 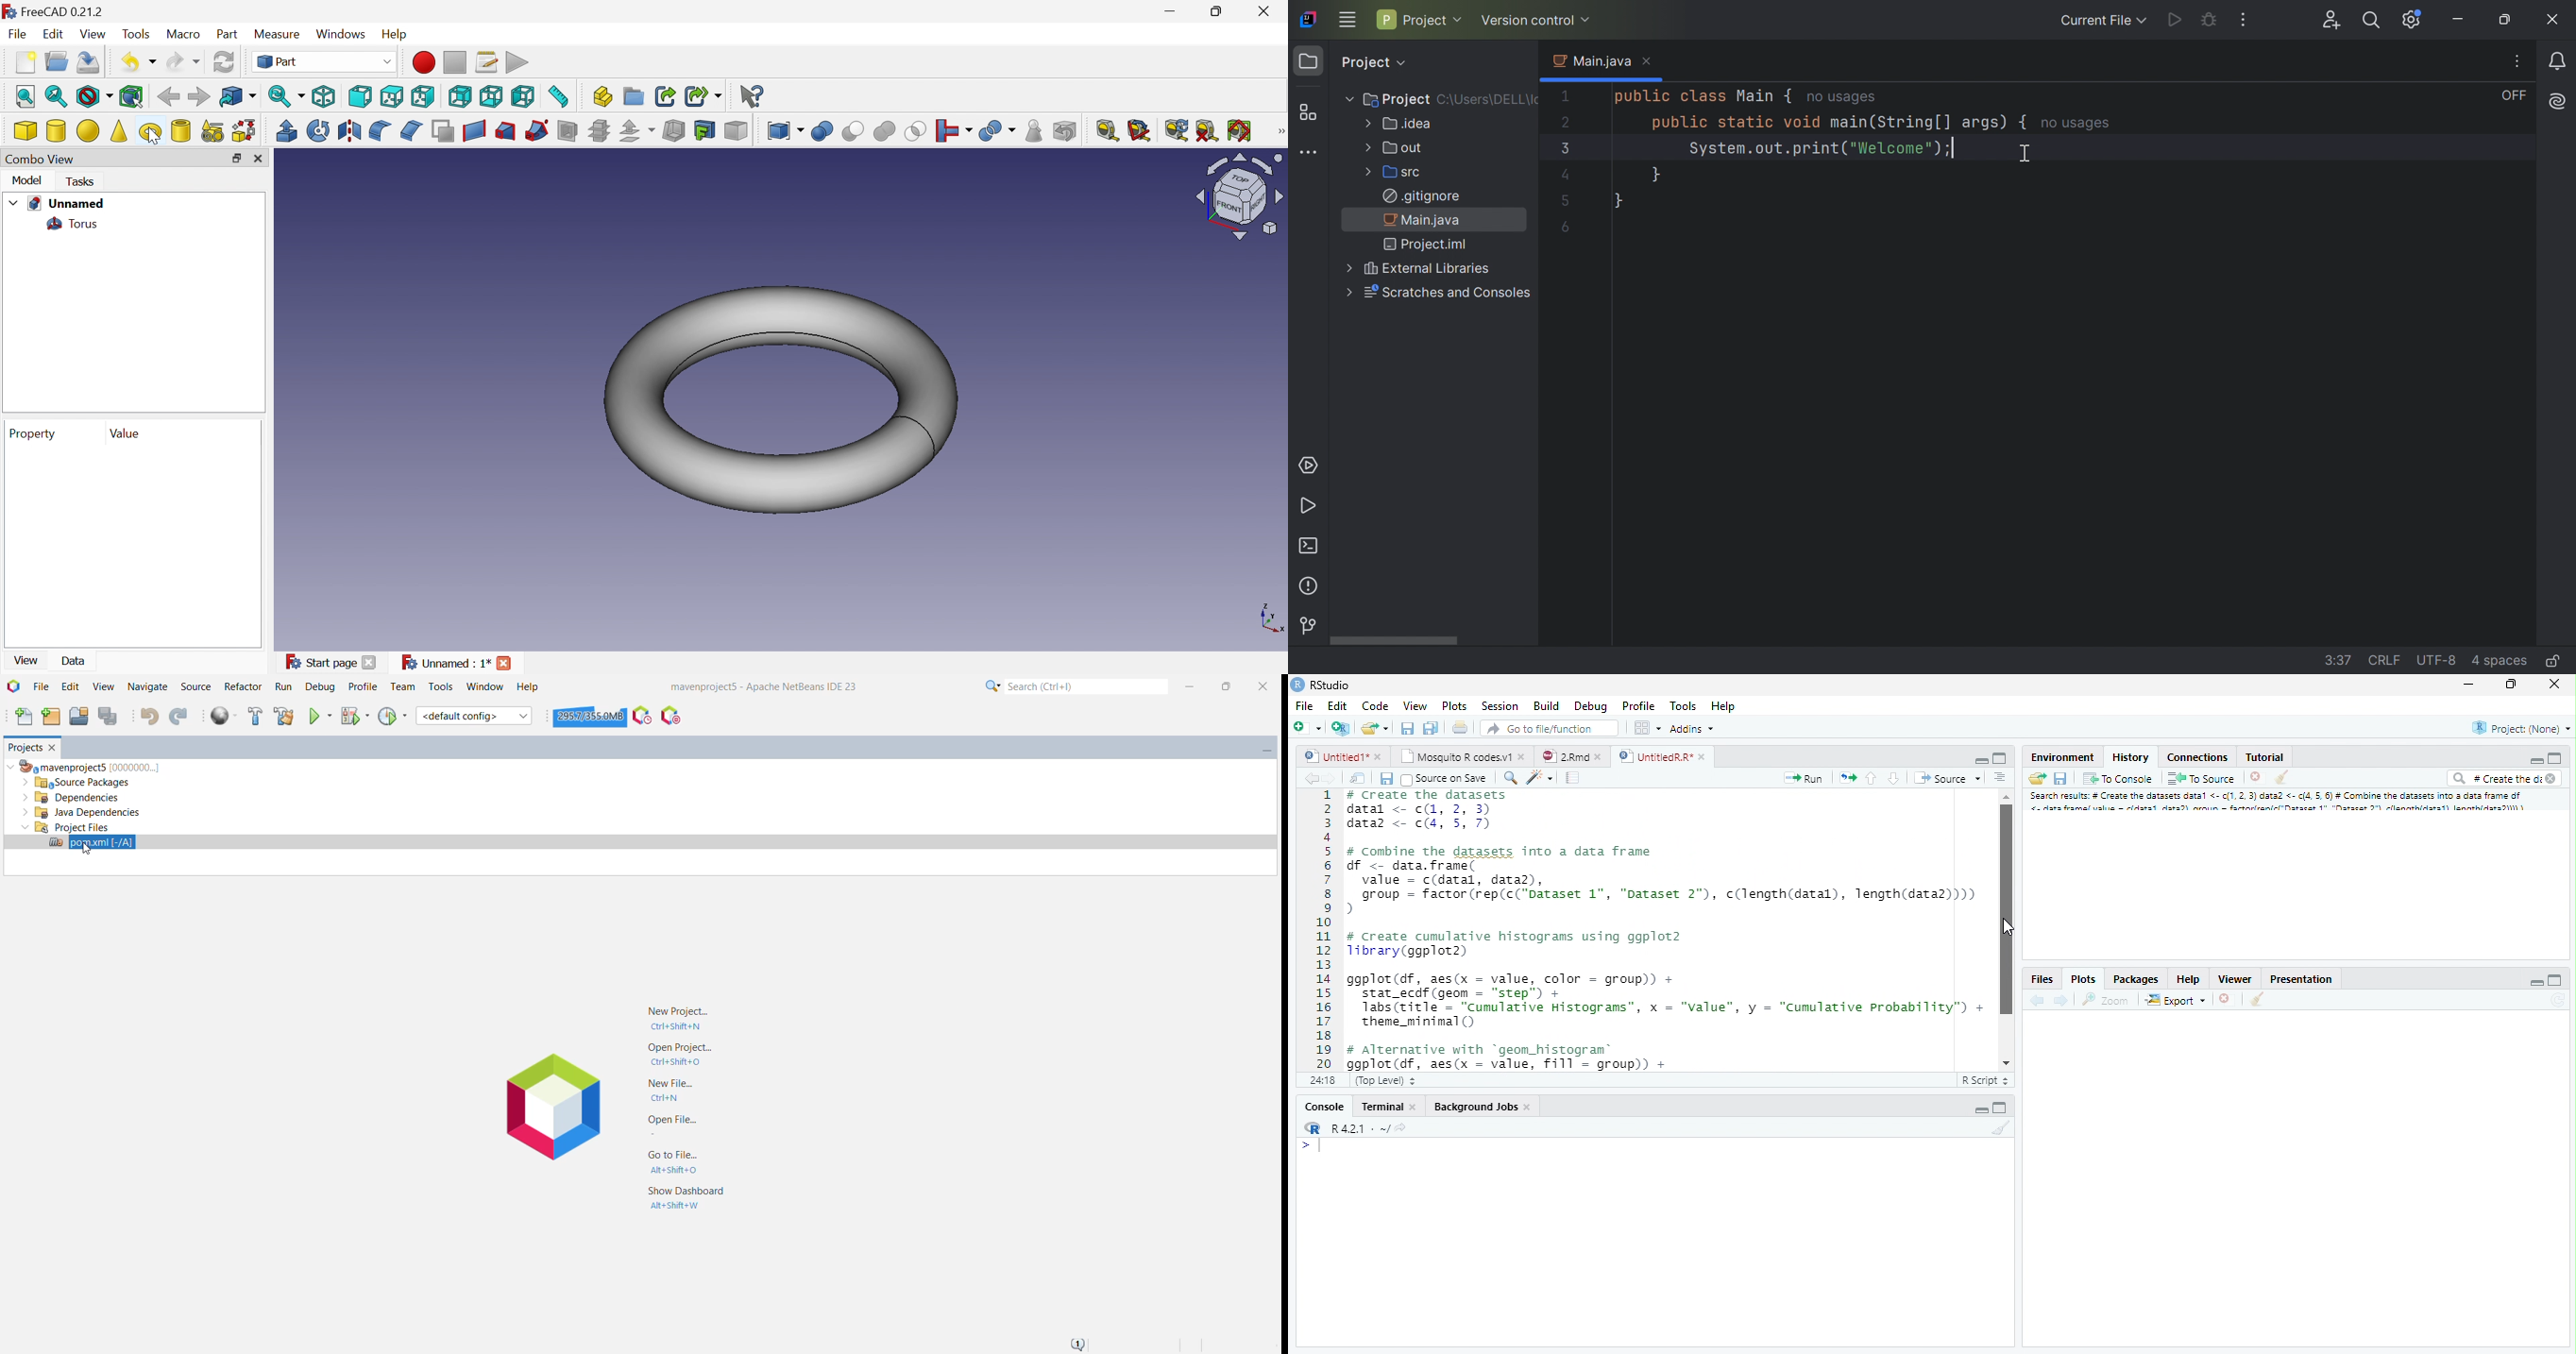 I want to click on Macros, so click(x=488, y=62).